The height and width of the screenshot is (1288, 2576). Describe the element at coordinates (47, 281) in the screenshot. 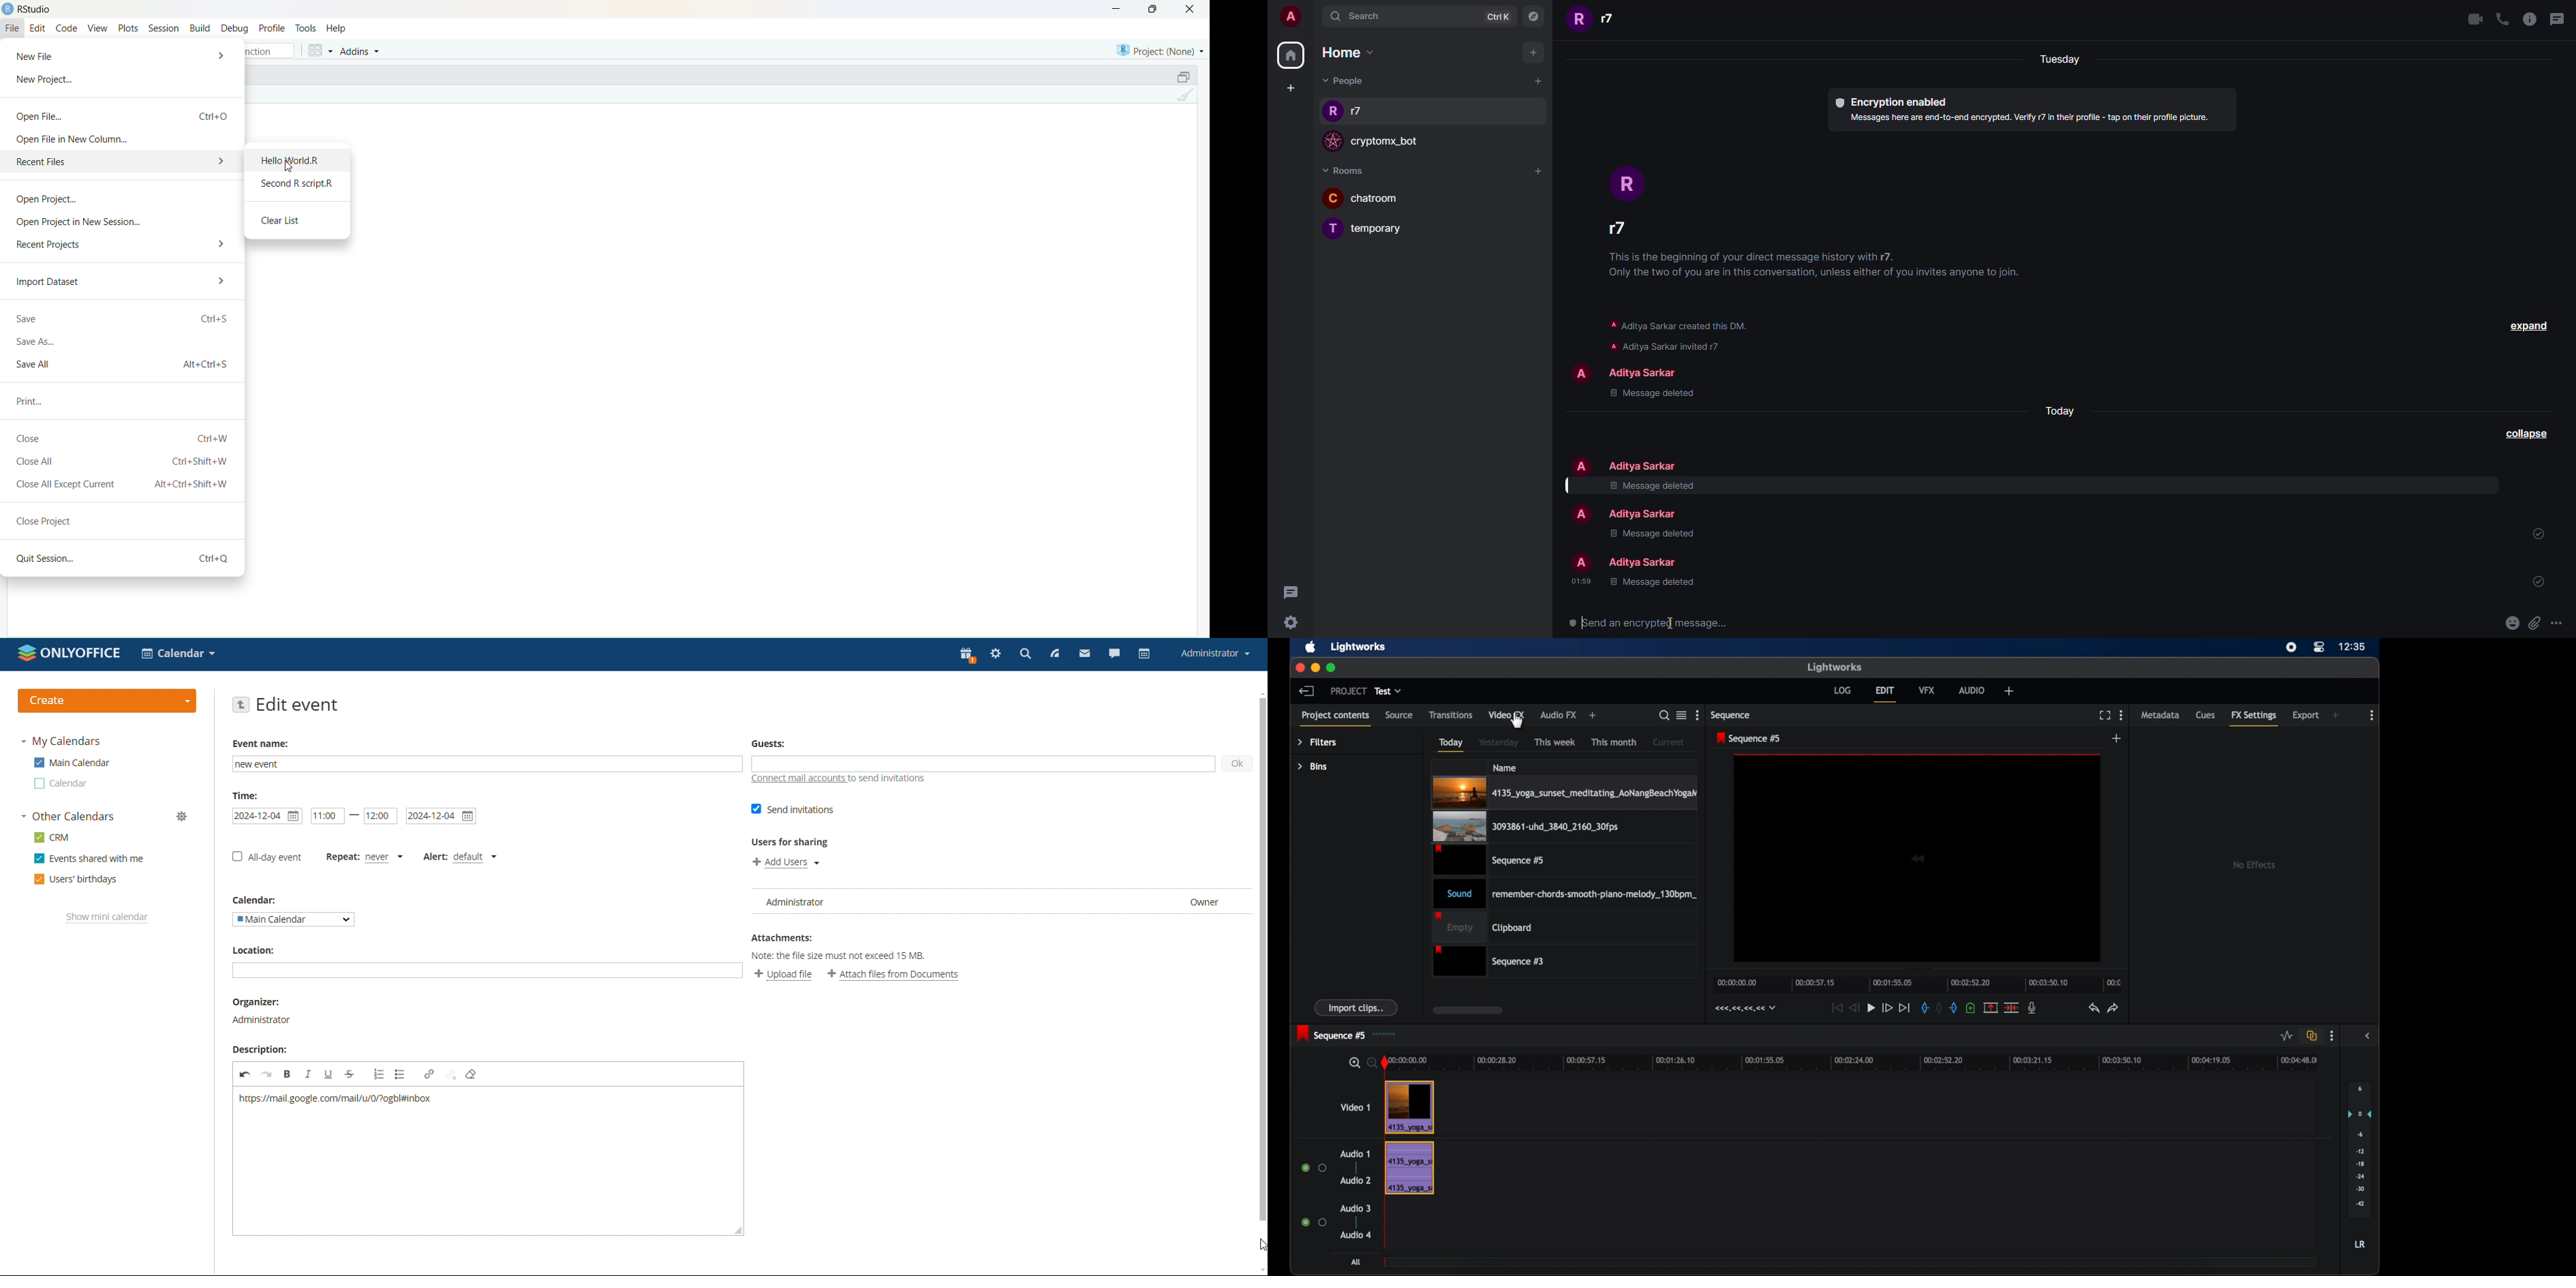

I see `Import Dataset` at that location.